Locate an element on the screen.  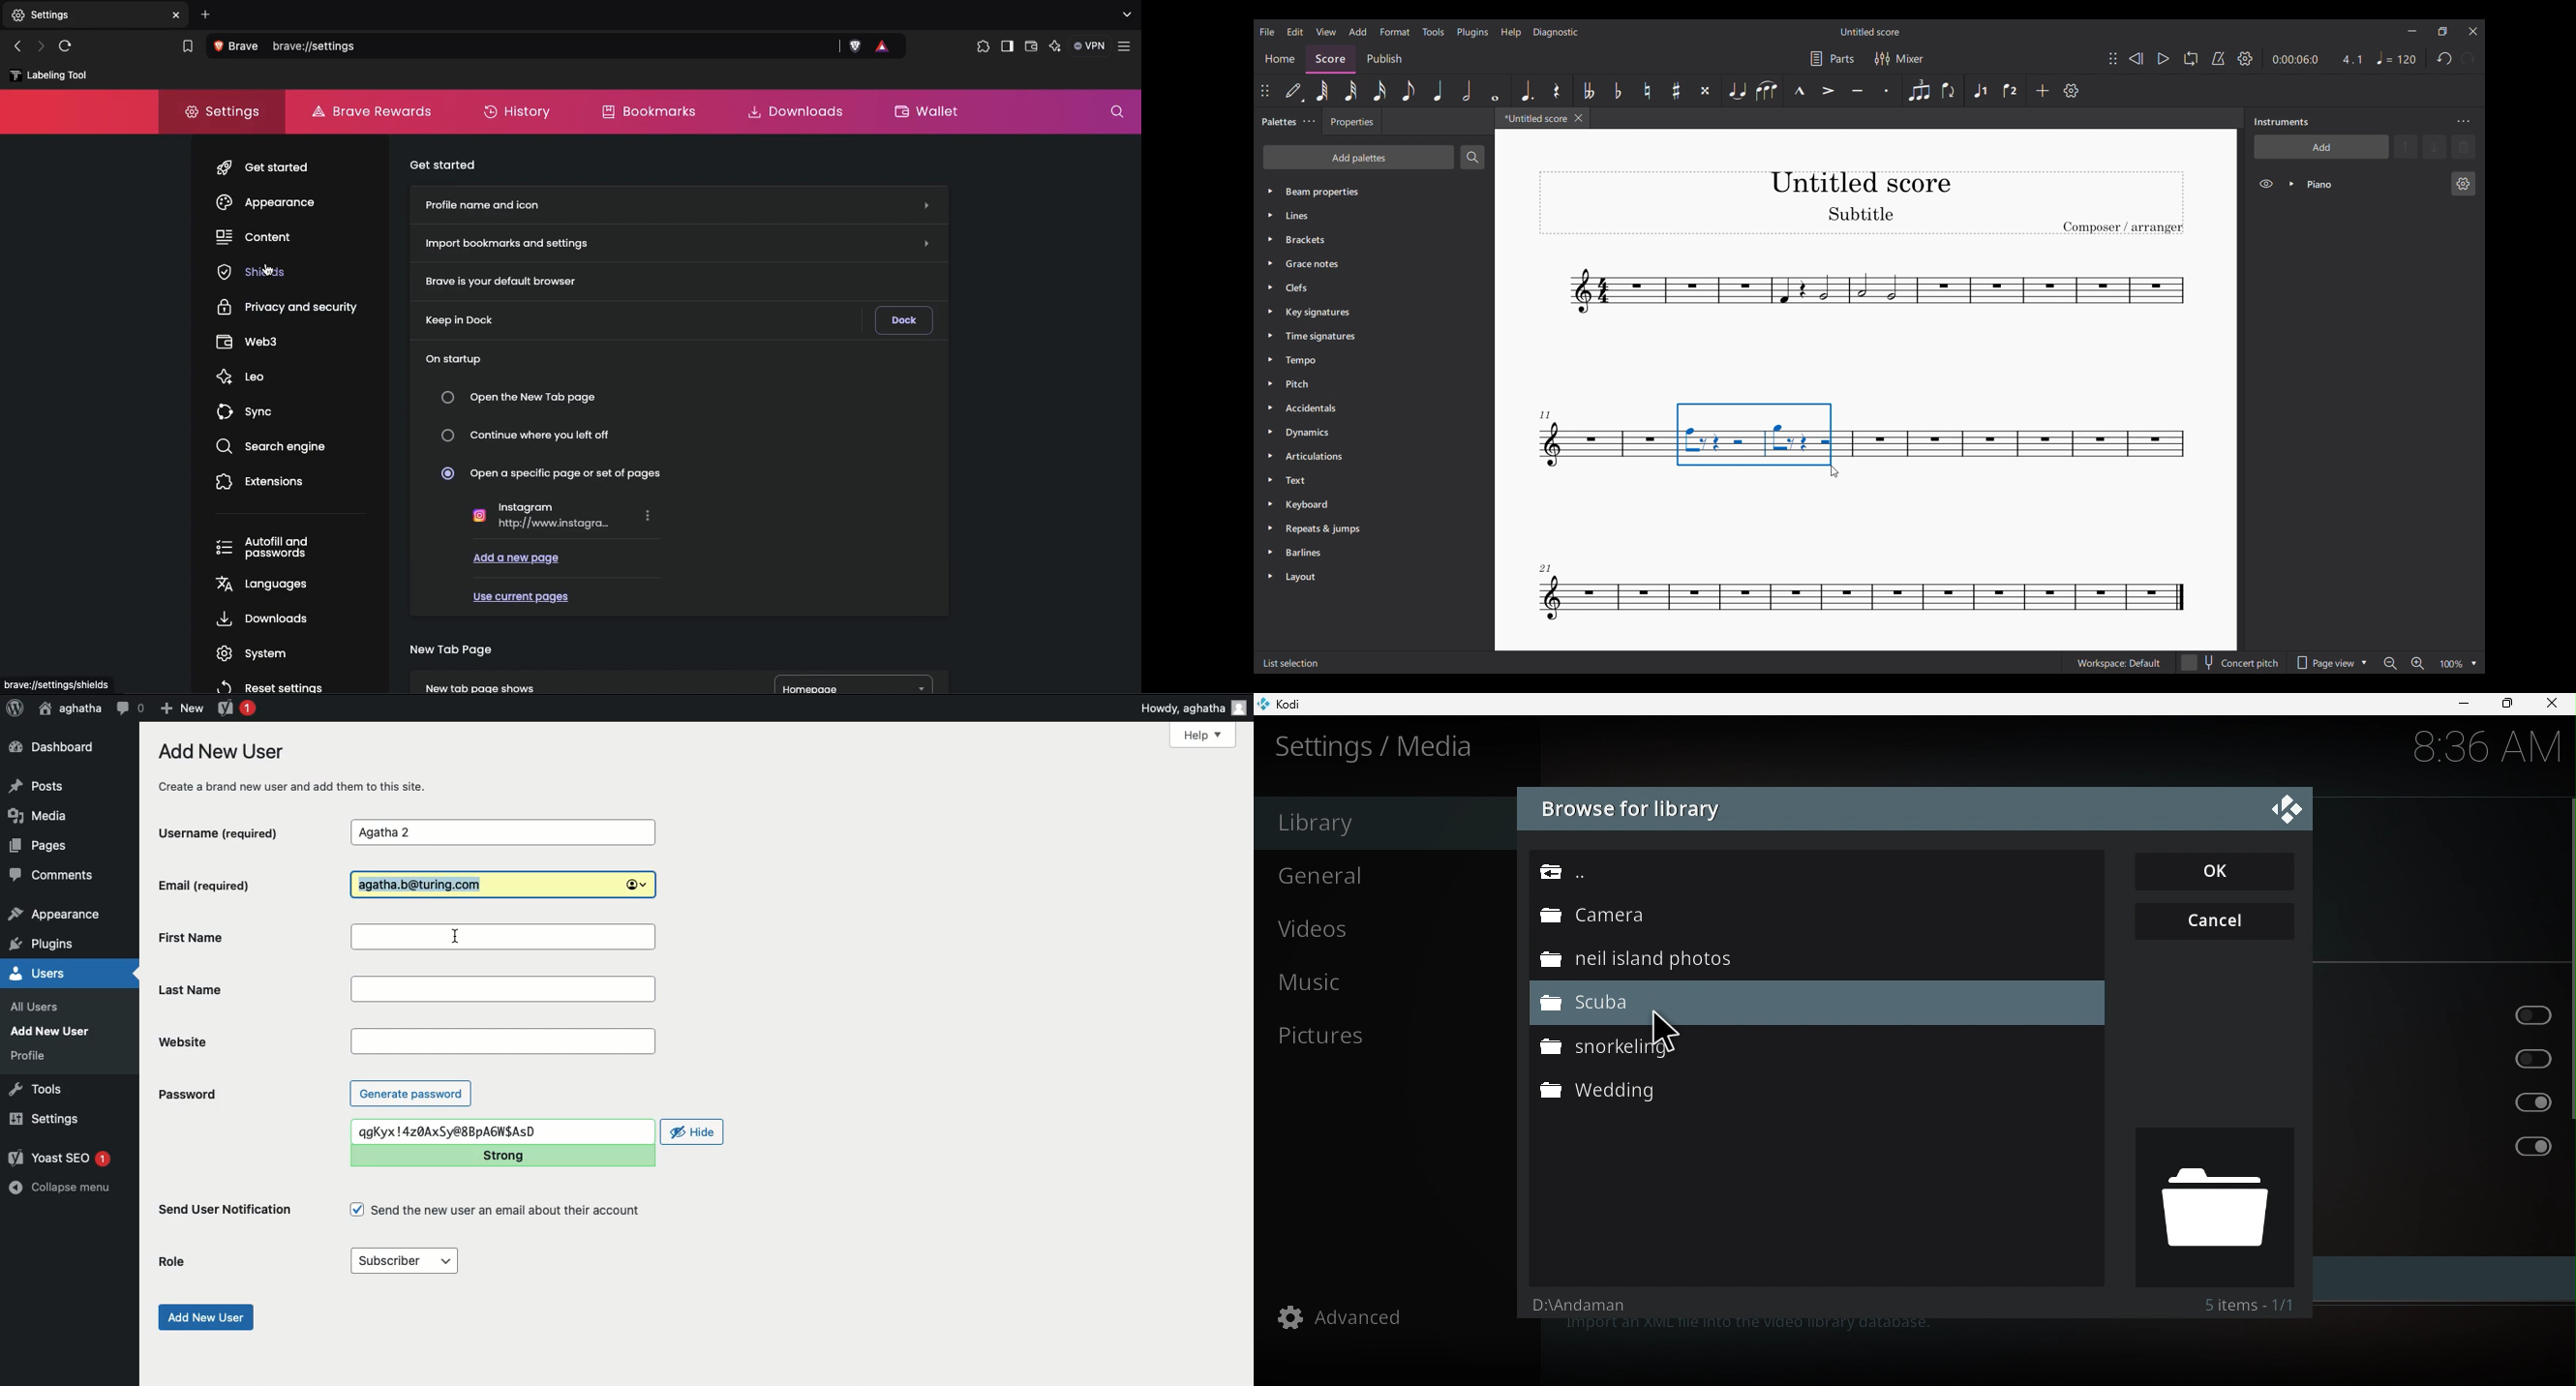
Add new user is located at coordinates (54, 1031).